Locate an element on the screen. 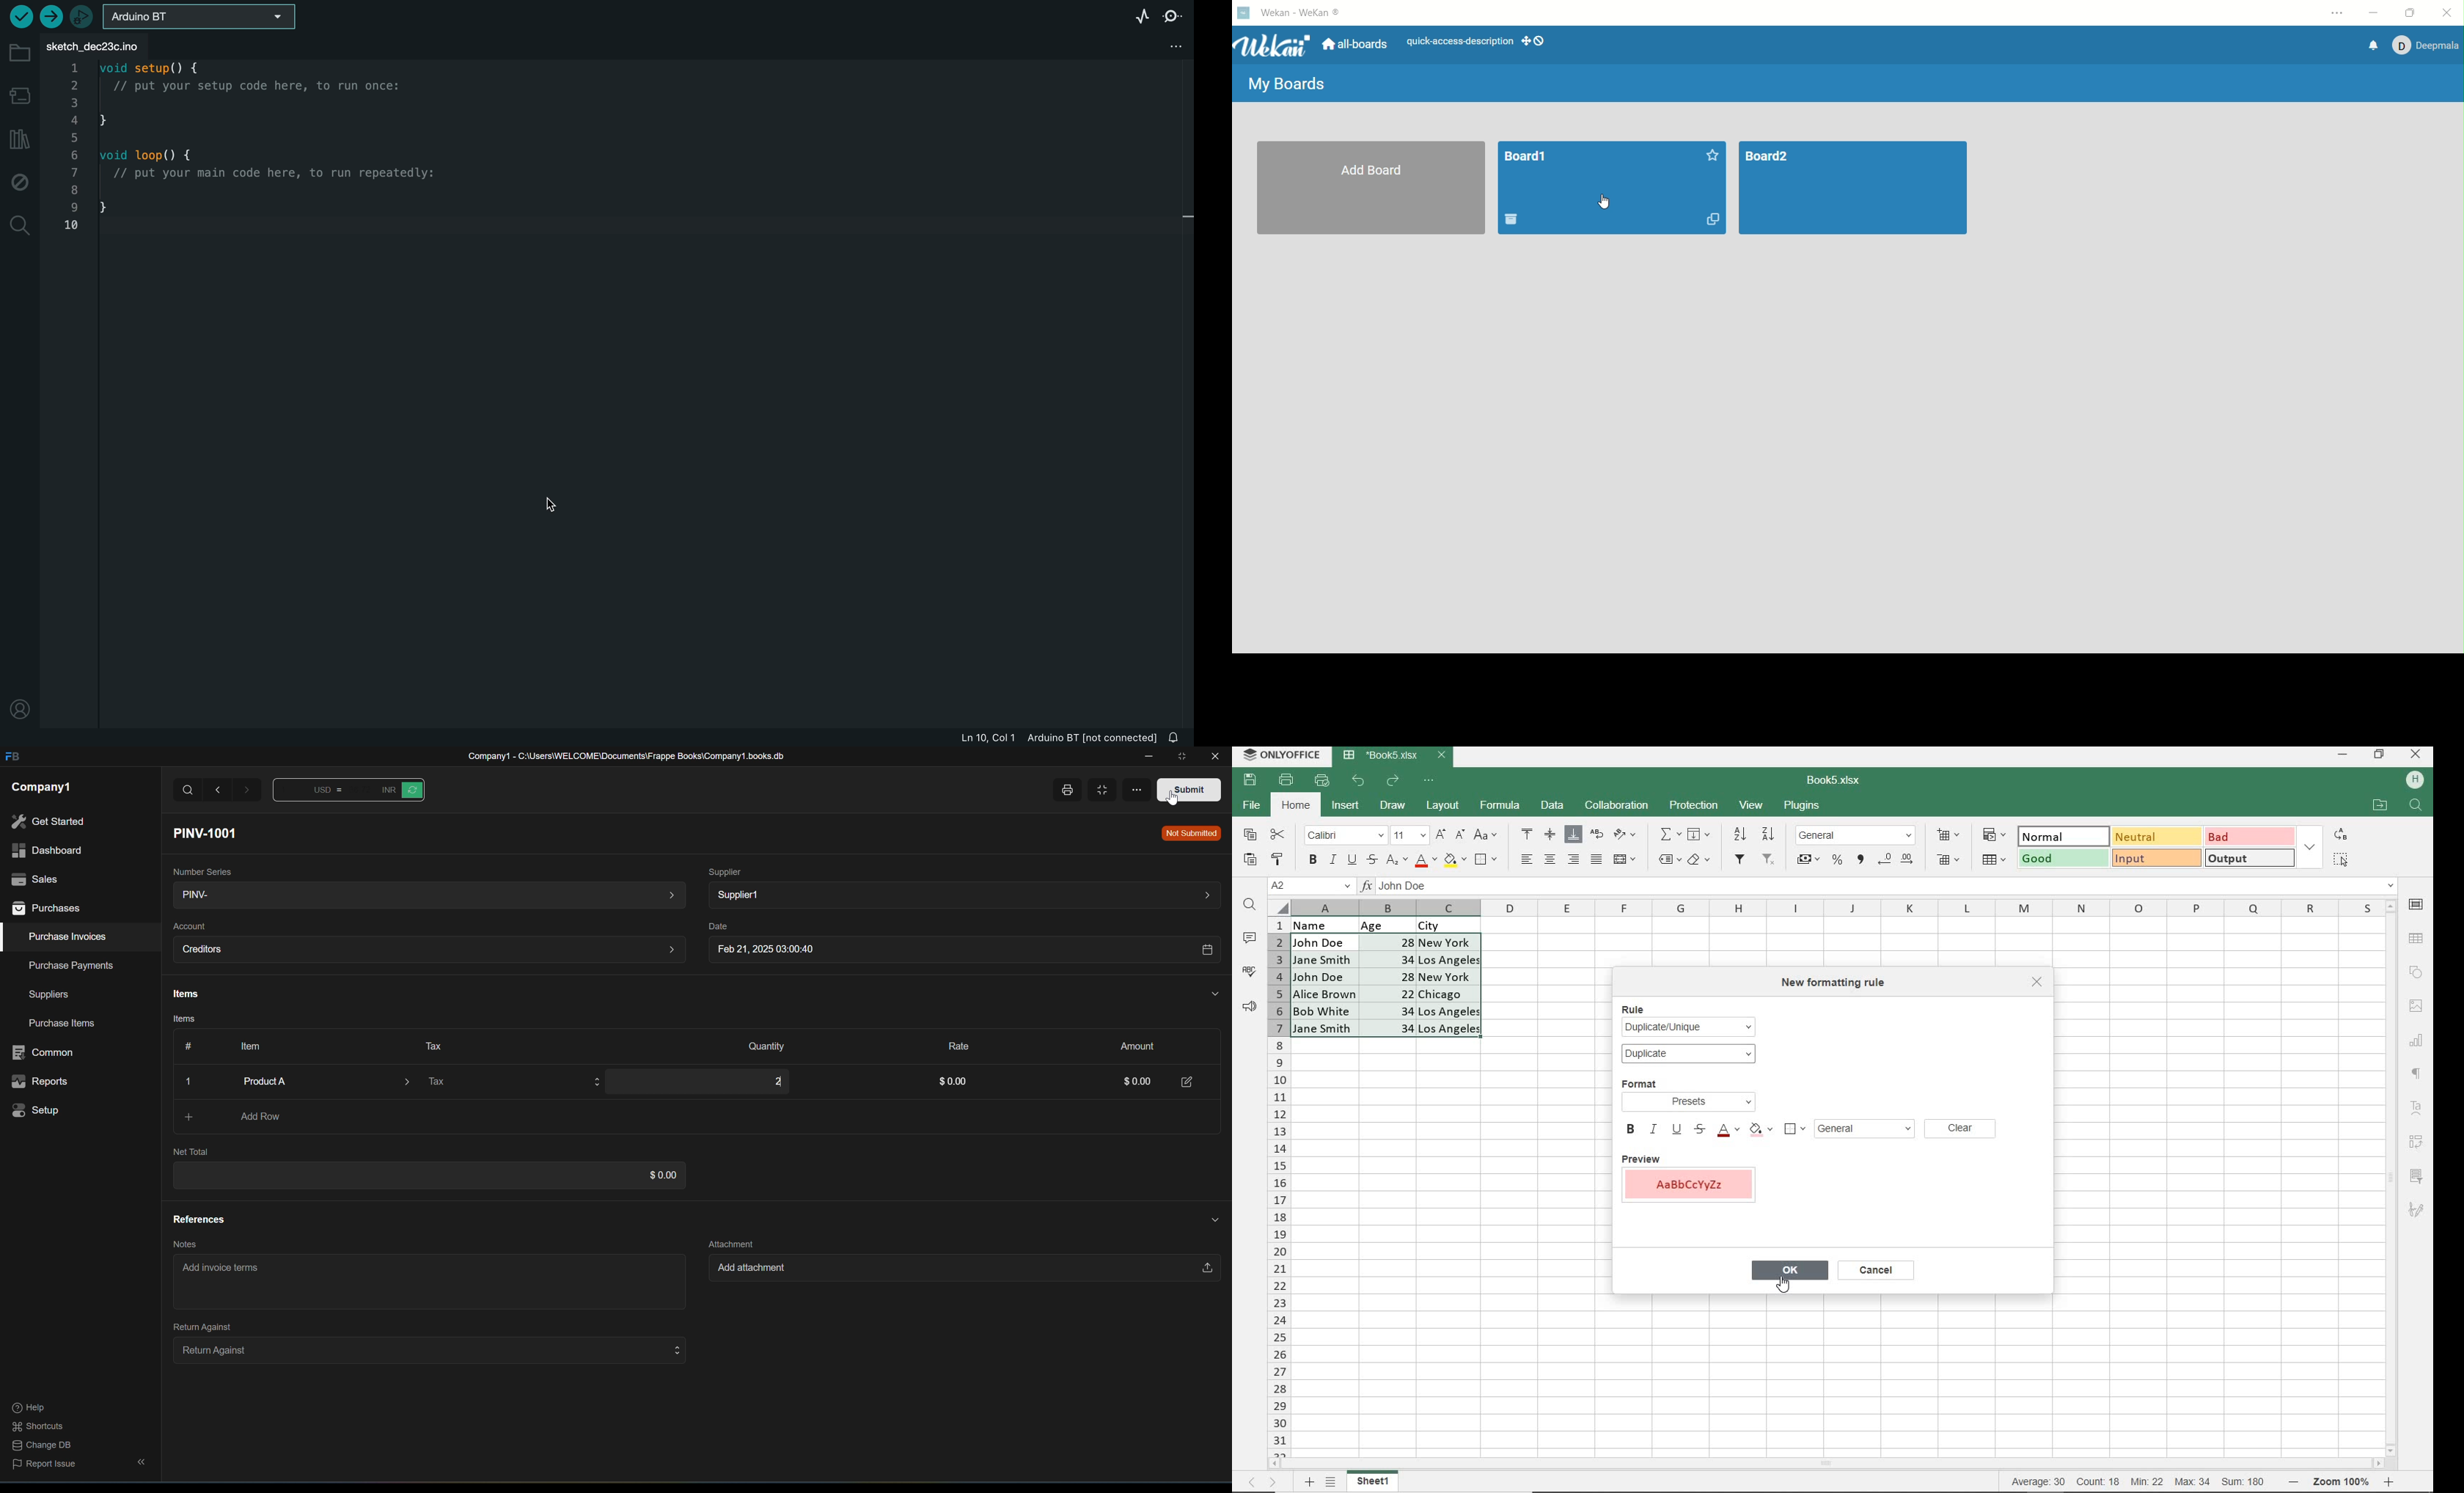 This screenshot has height=1512, width=2464. dashboard is located at coordinates (45, 851).